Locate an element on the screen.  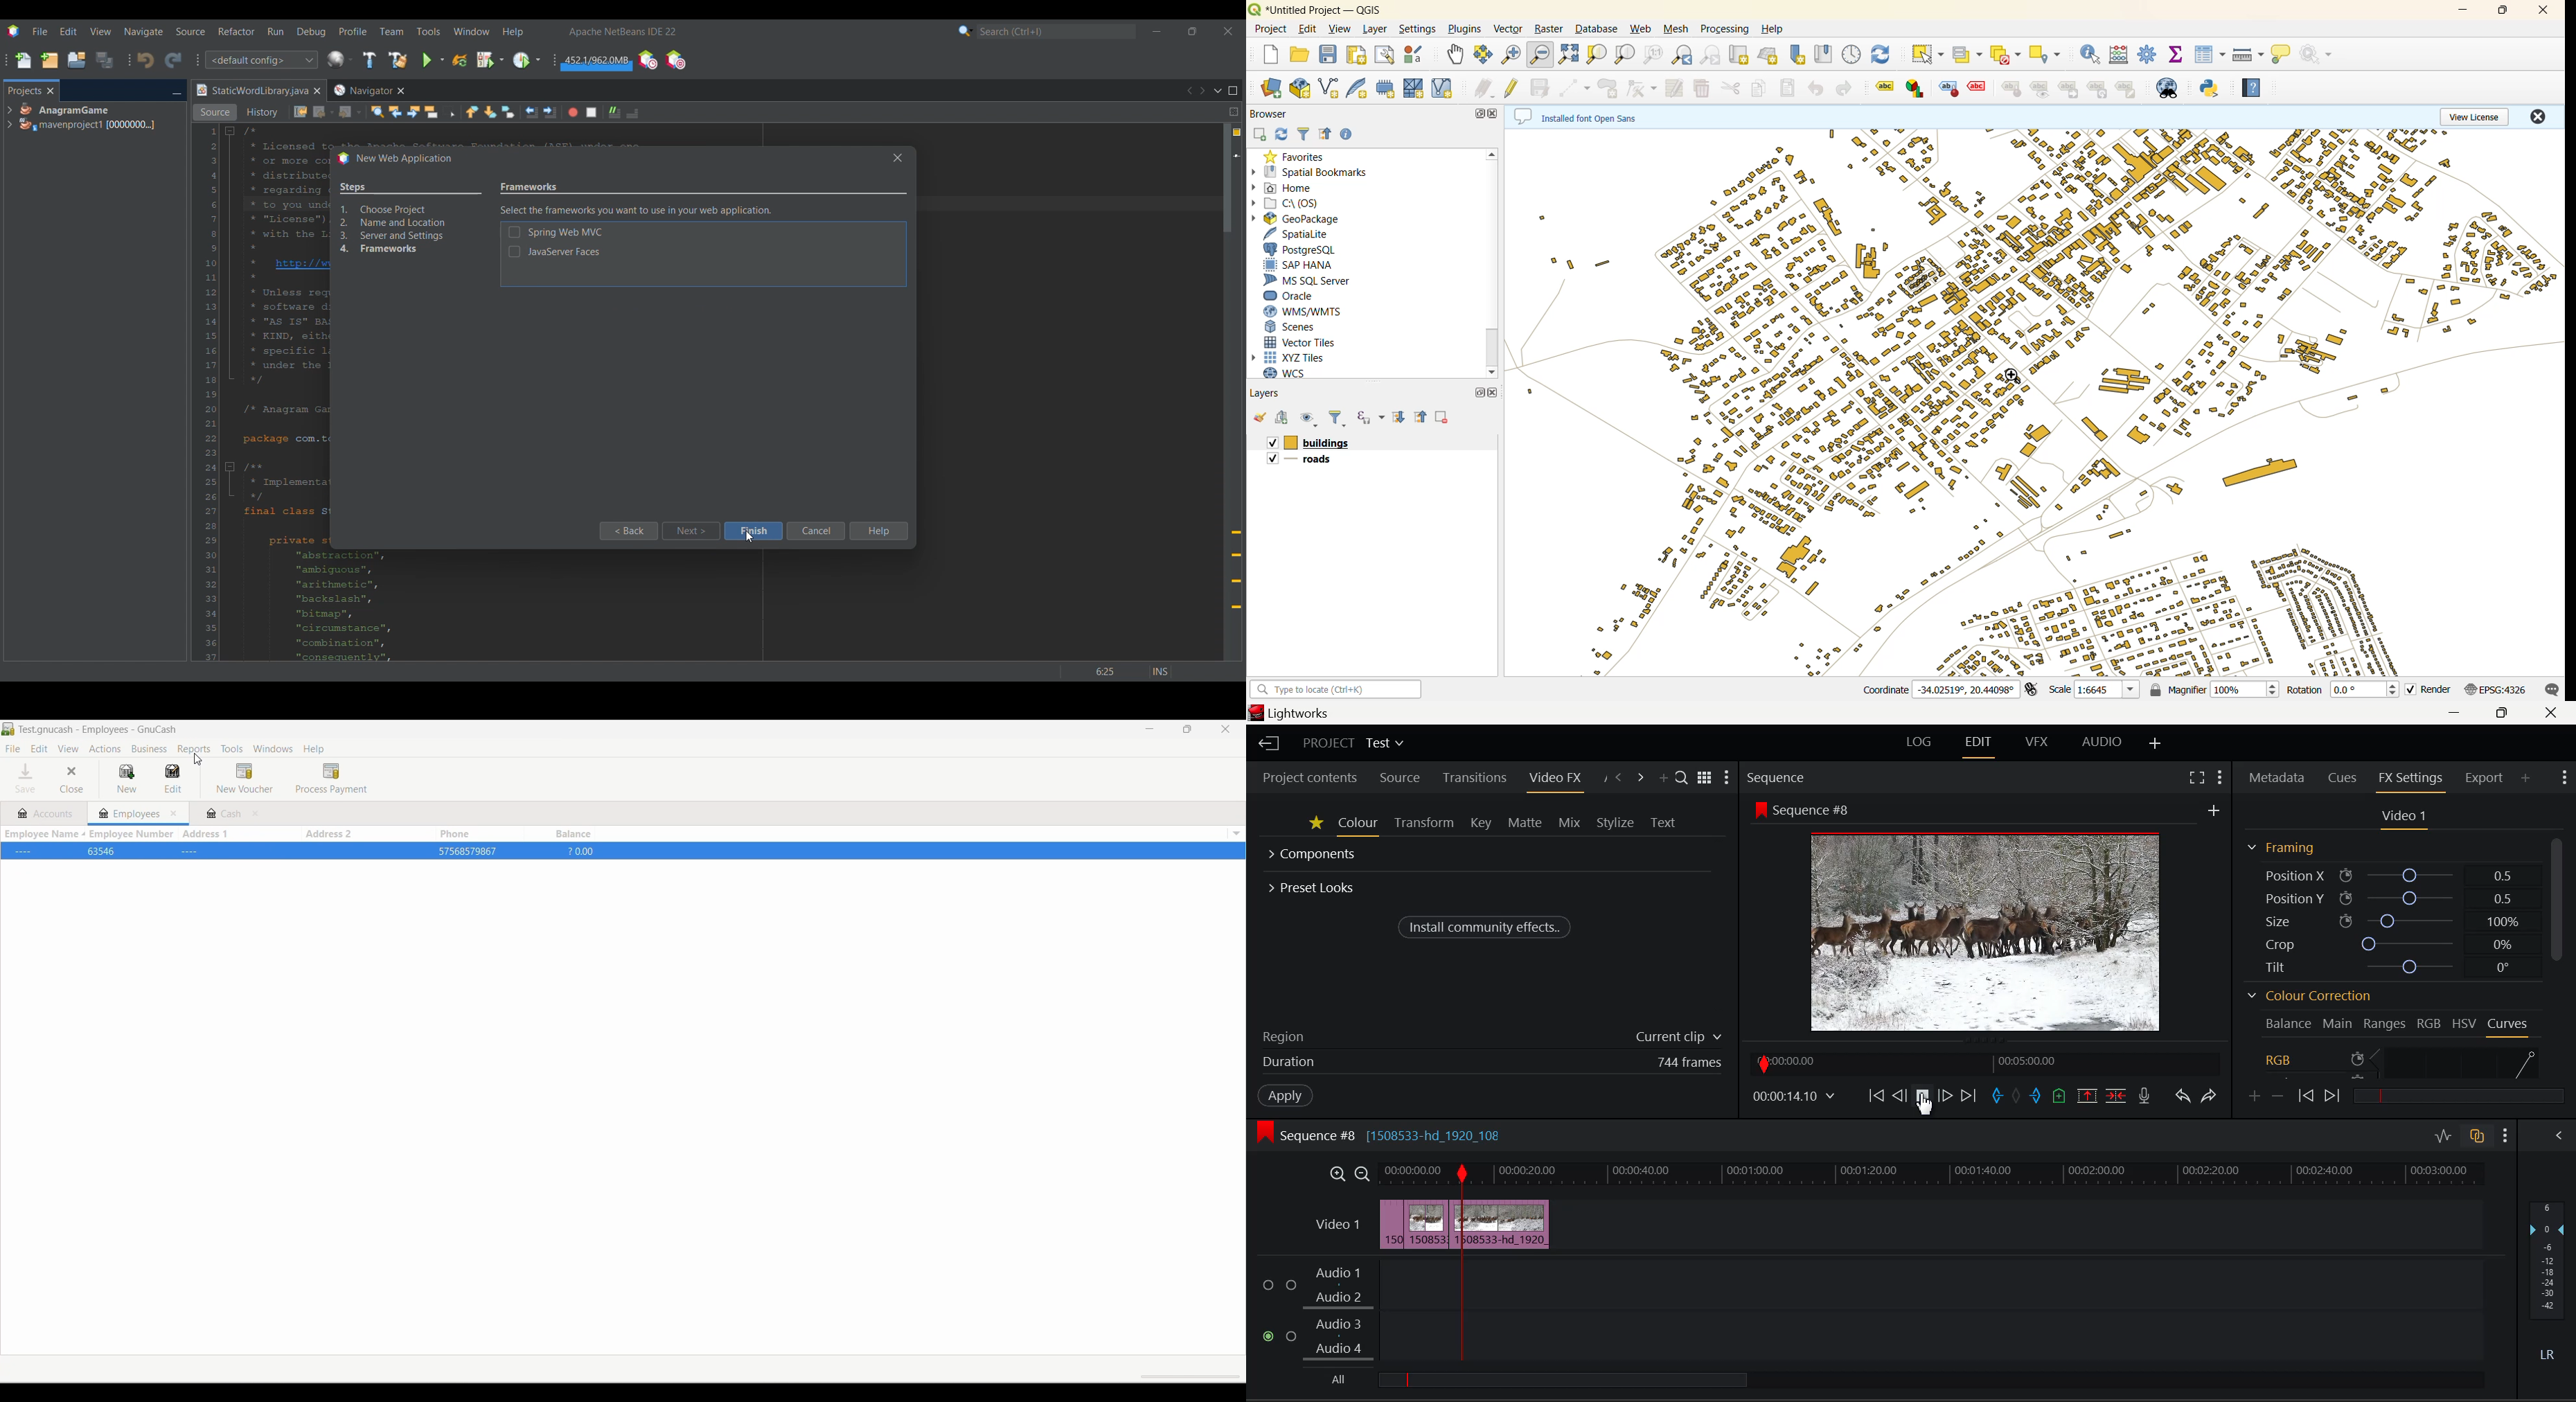
Show Settings is located at coordinates (2222, 777).